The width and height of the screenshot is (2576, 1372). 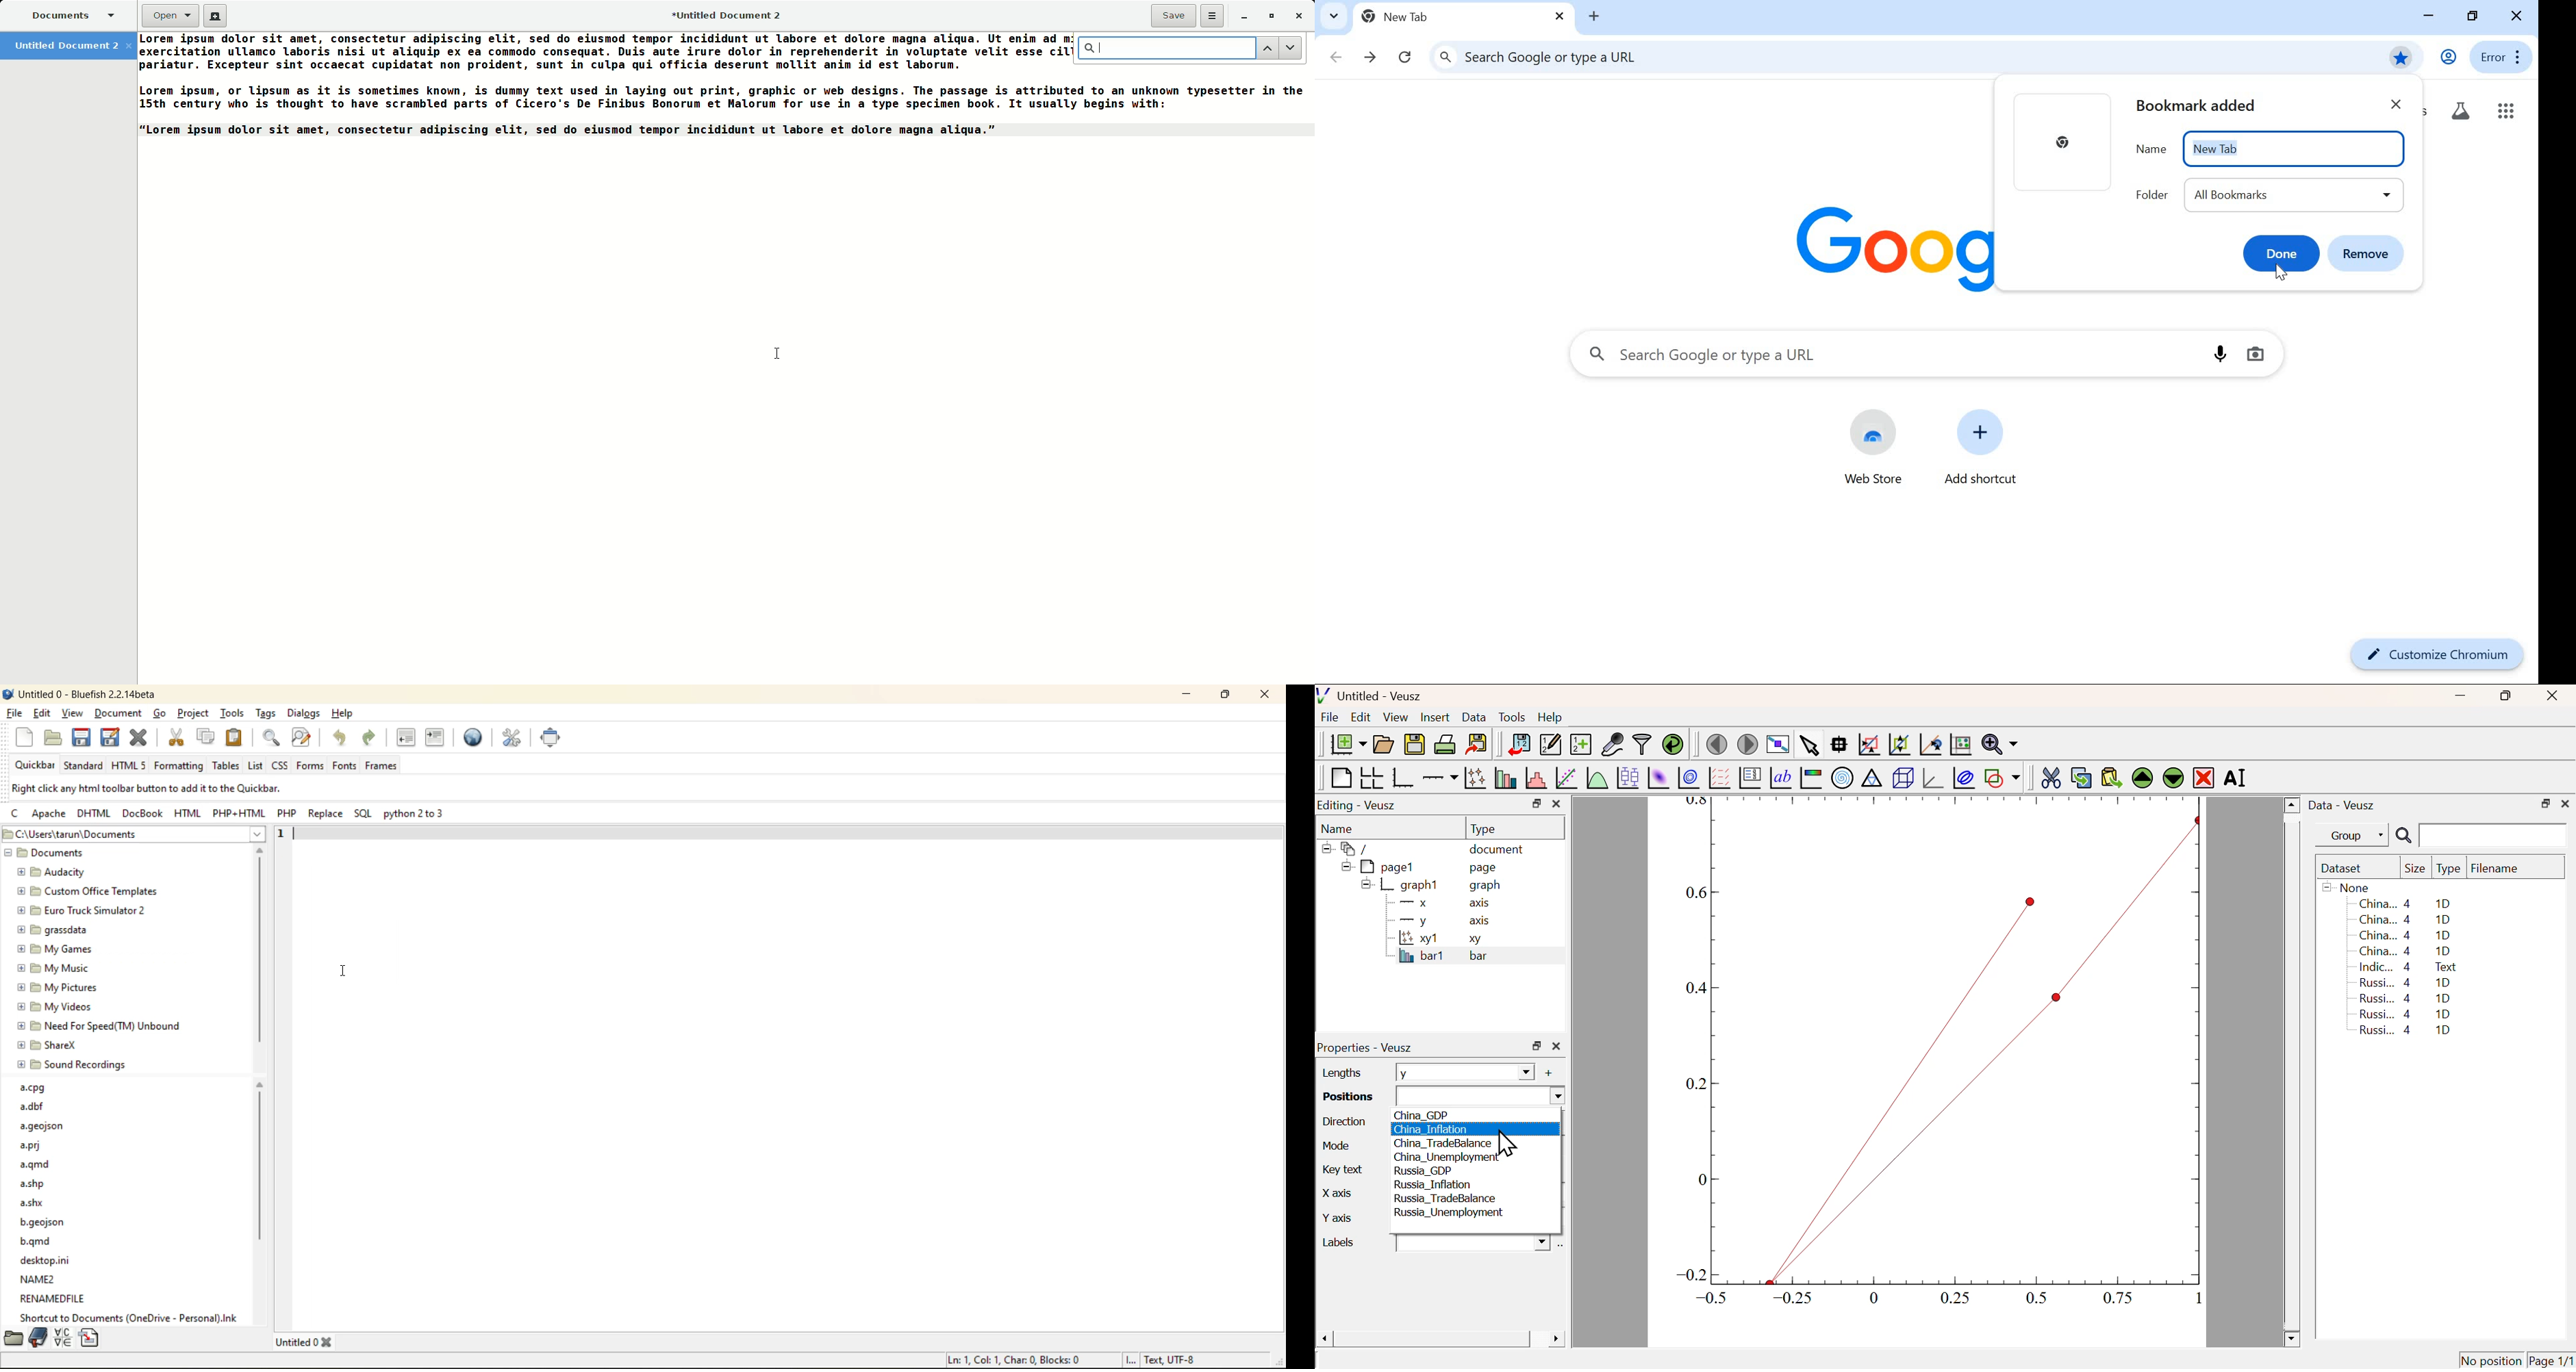 I want to click on Click to Reset Graph axis, so click(x=1960, y=743).